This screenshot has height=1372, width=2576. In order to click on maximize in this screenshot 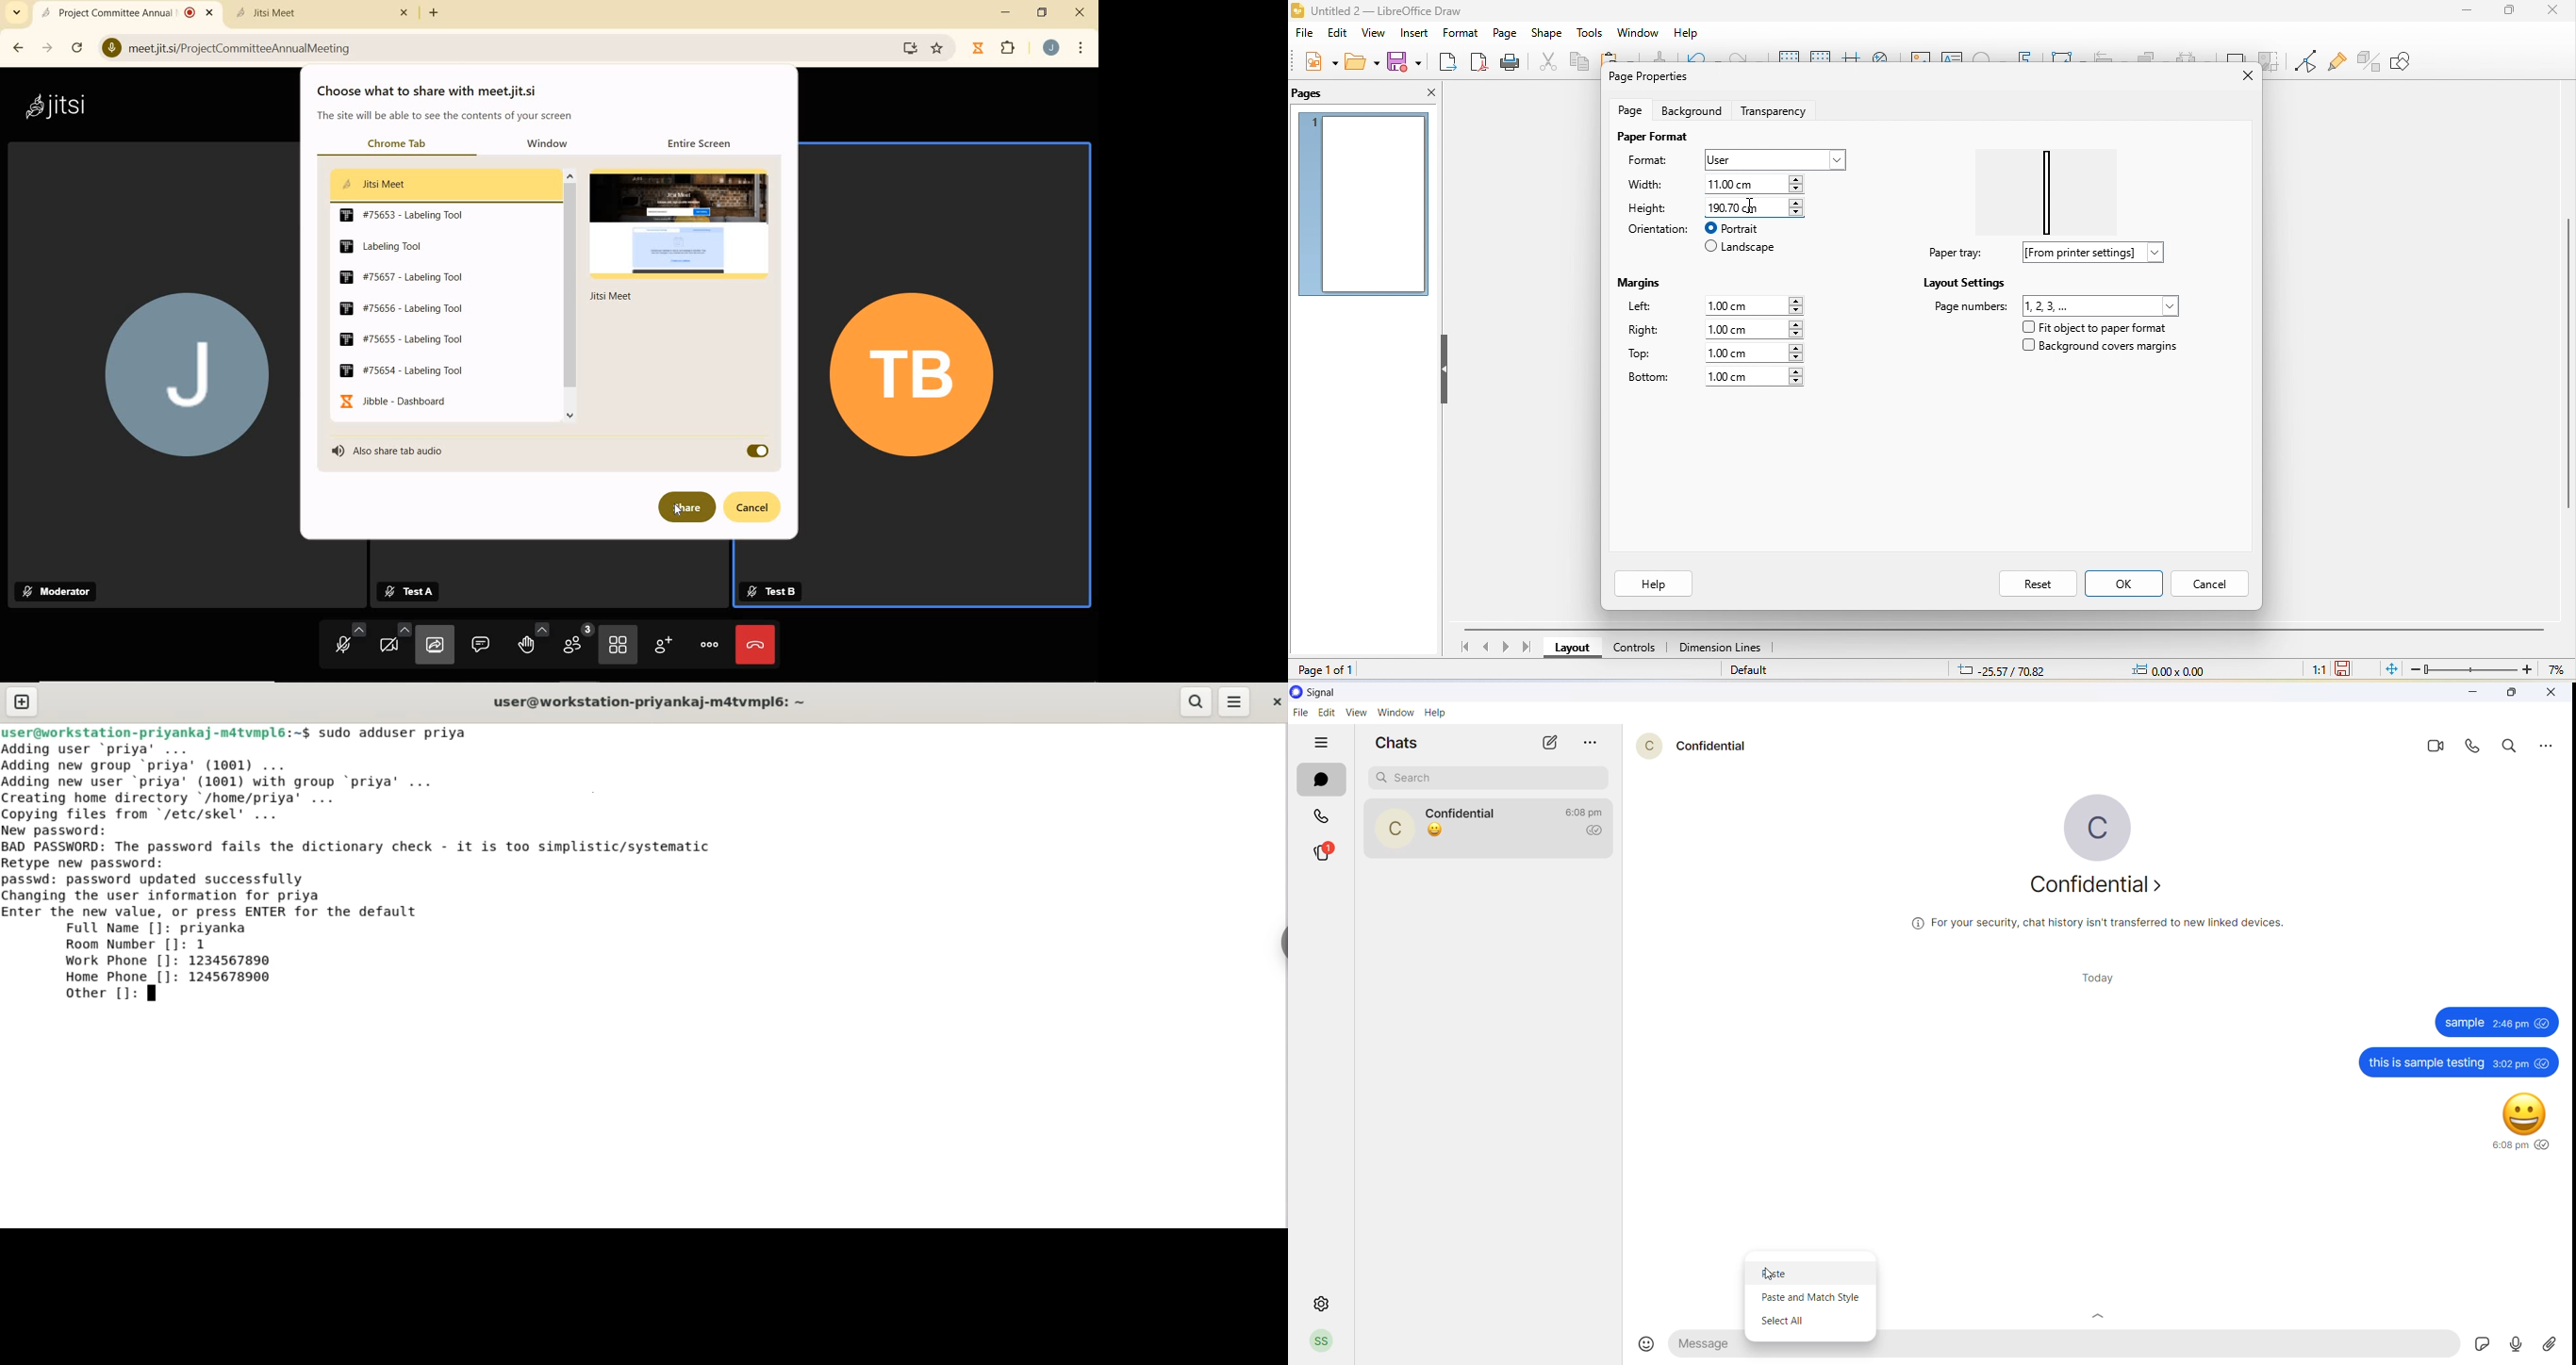, I will do `click(2514, 694)`.